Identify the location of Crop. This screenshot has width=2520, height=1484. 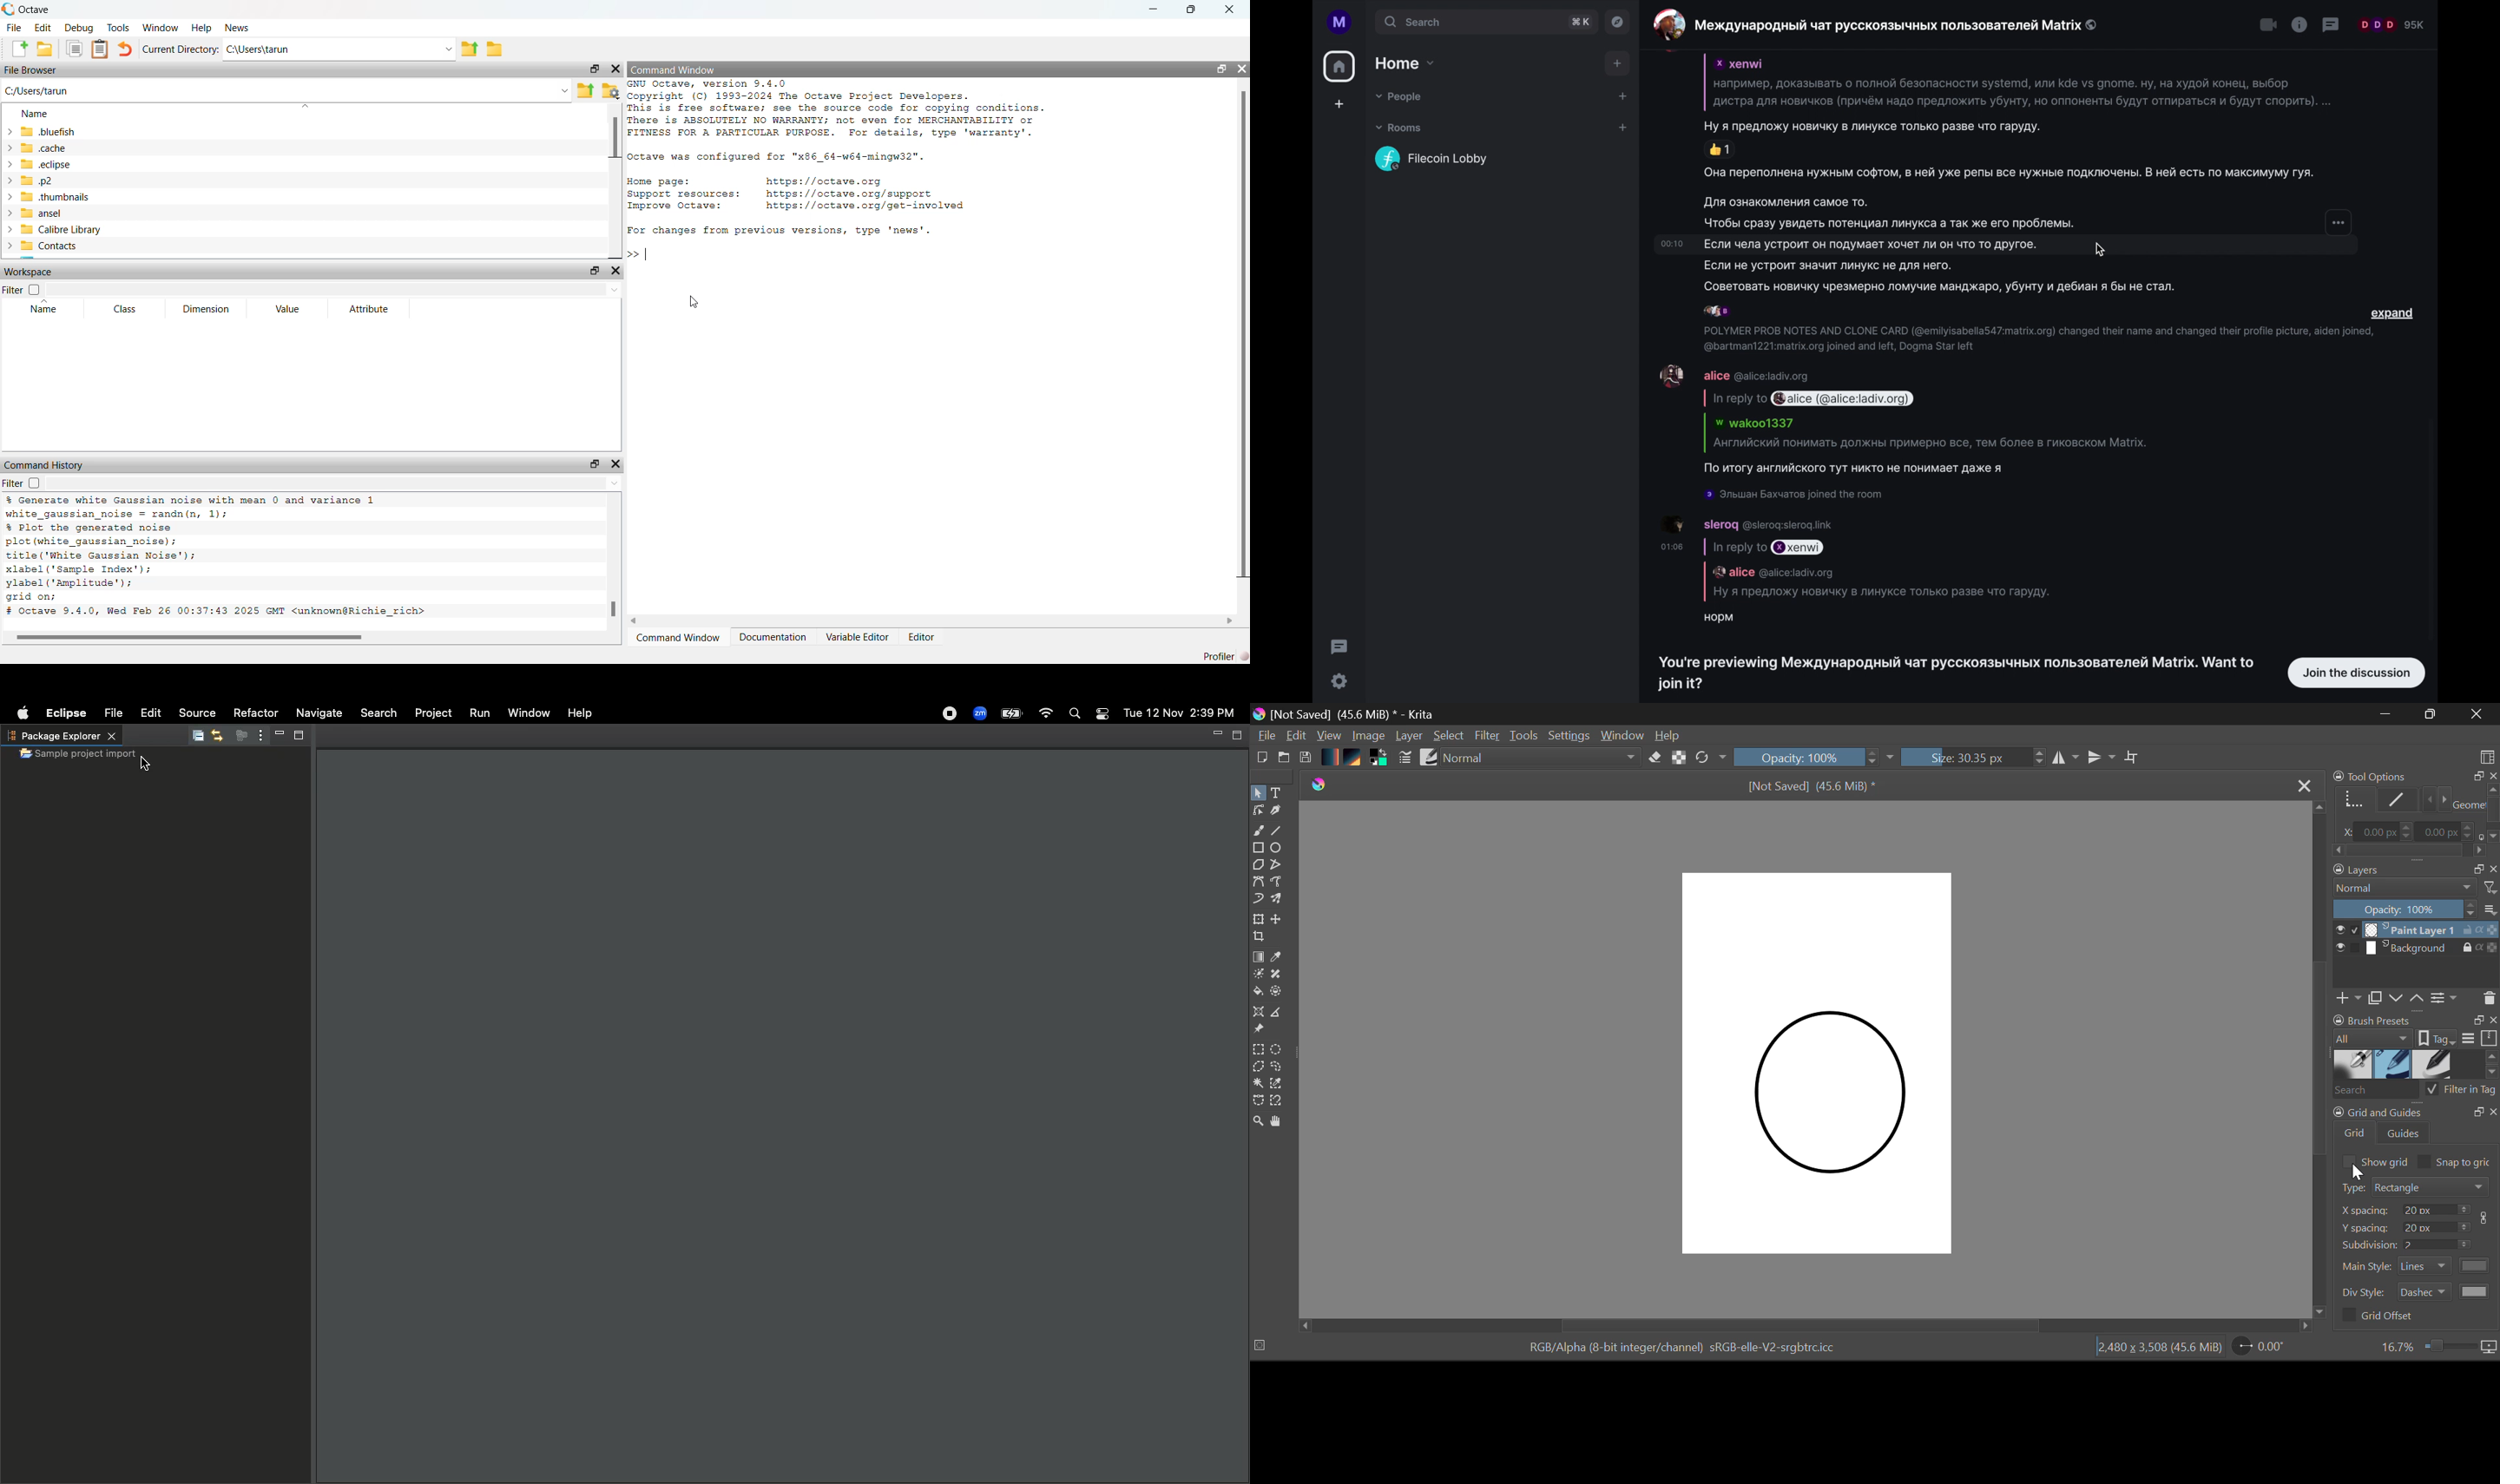
(1260, 937).